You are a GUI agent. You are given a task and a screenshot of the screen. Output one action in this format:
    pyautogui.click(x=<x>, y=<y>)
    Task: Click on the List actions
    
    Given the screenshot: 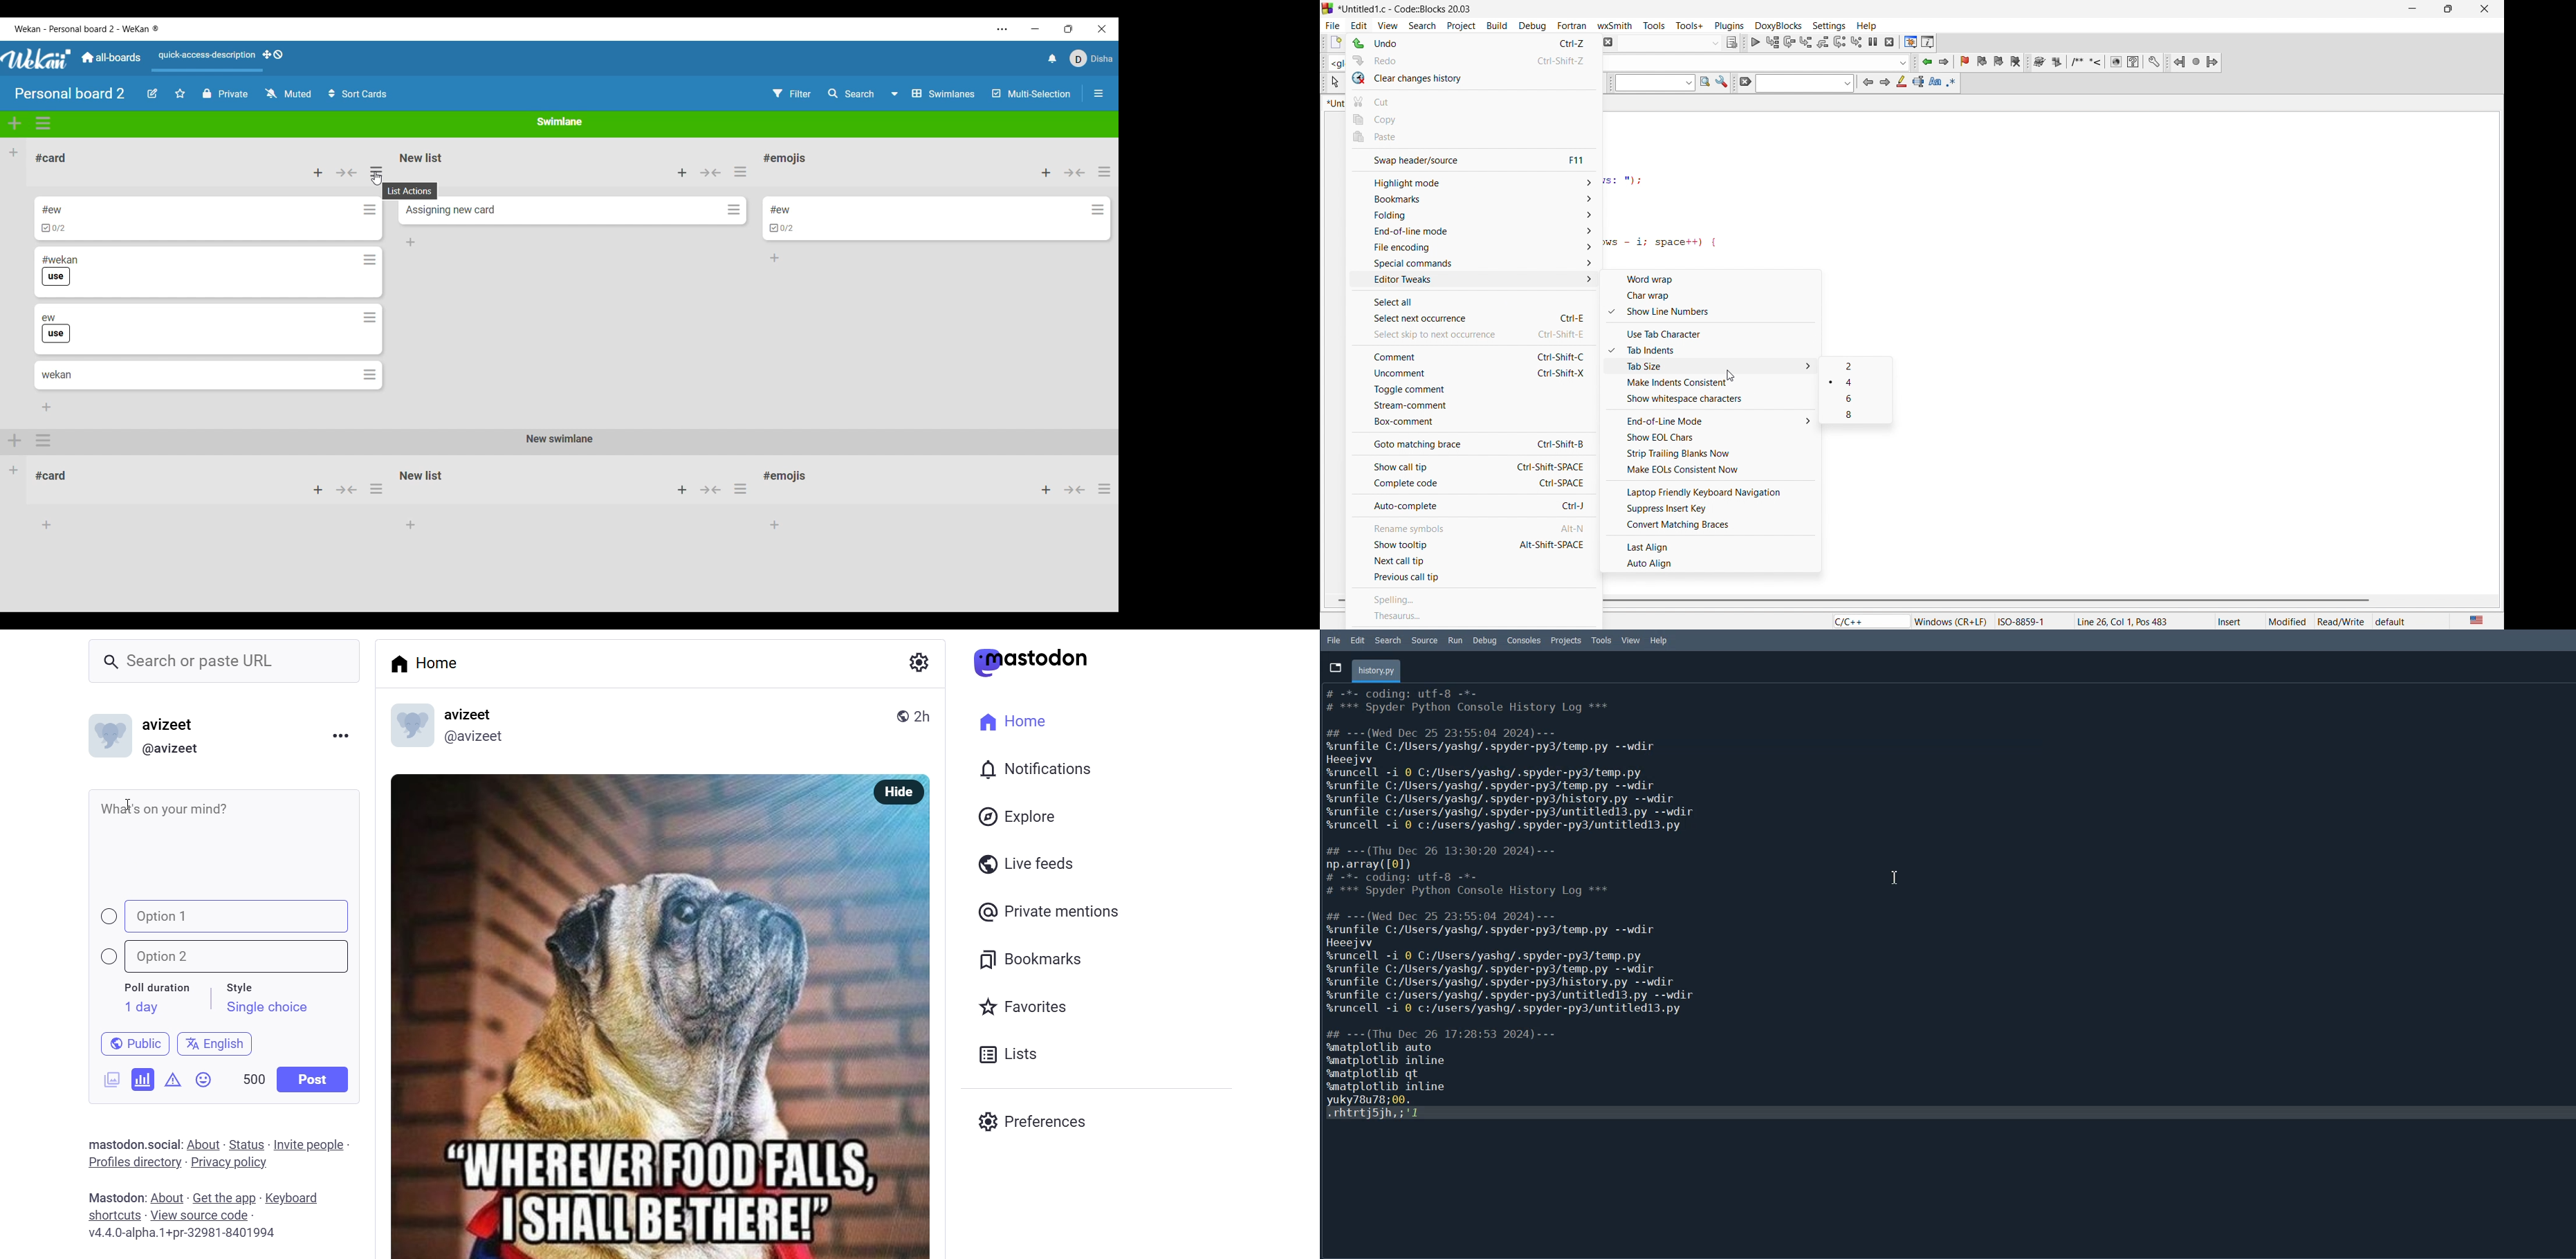 What is the action you would take?
    pyautogui.click(x=741, y=171)
    